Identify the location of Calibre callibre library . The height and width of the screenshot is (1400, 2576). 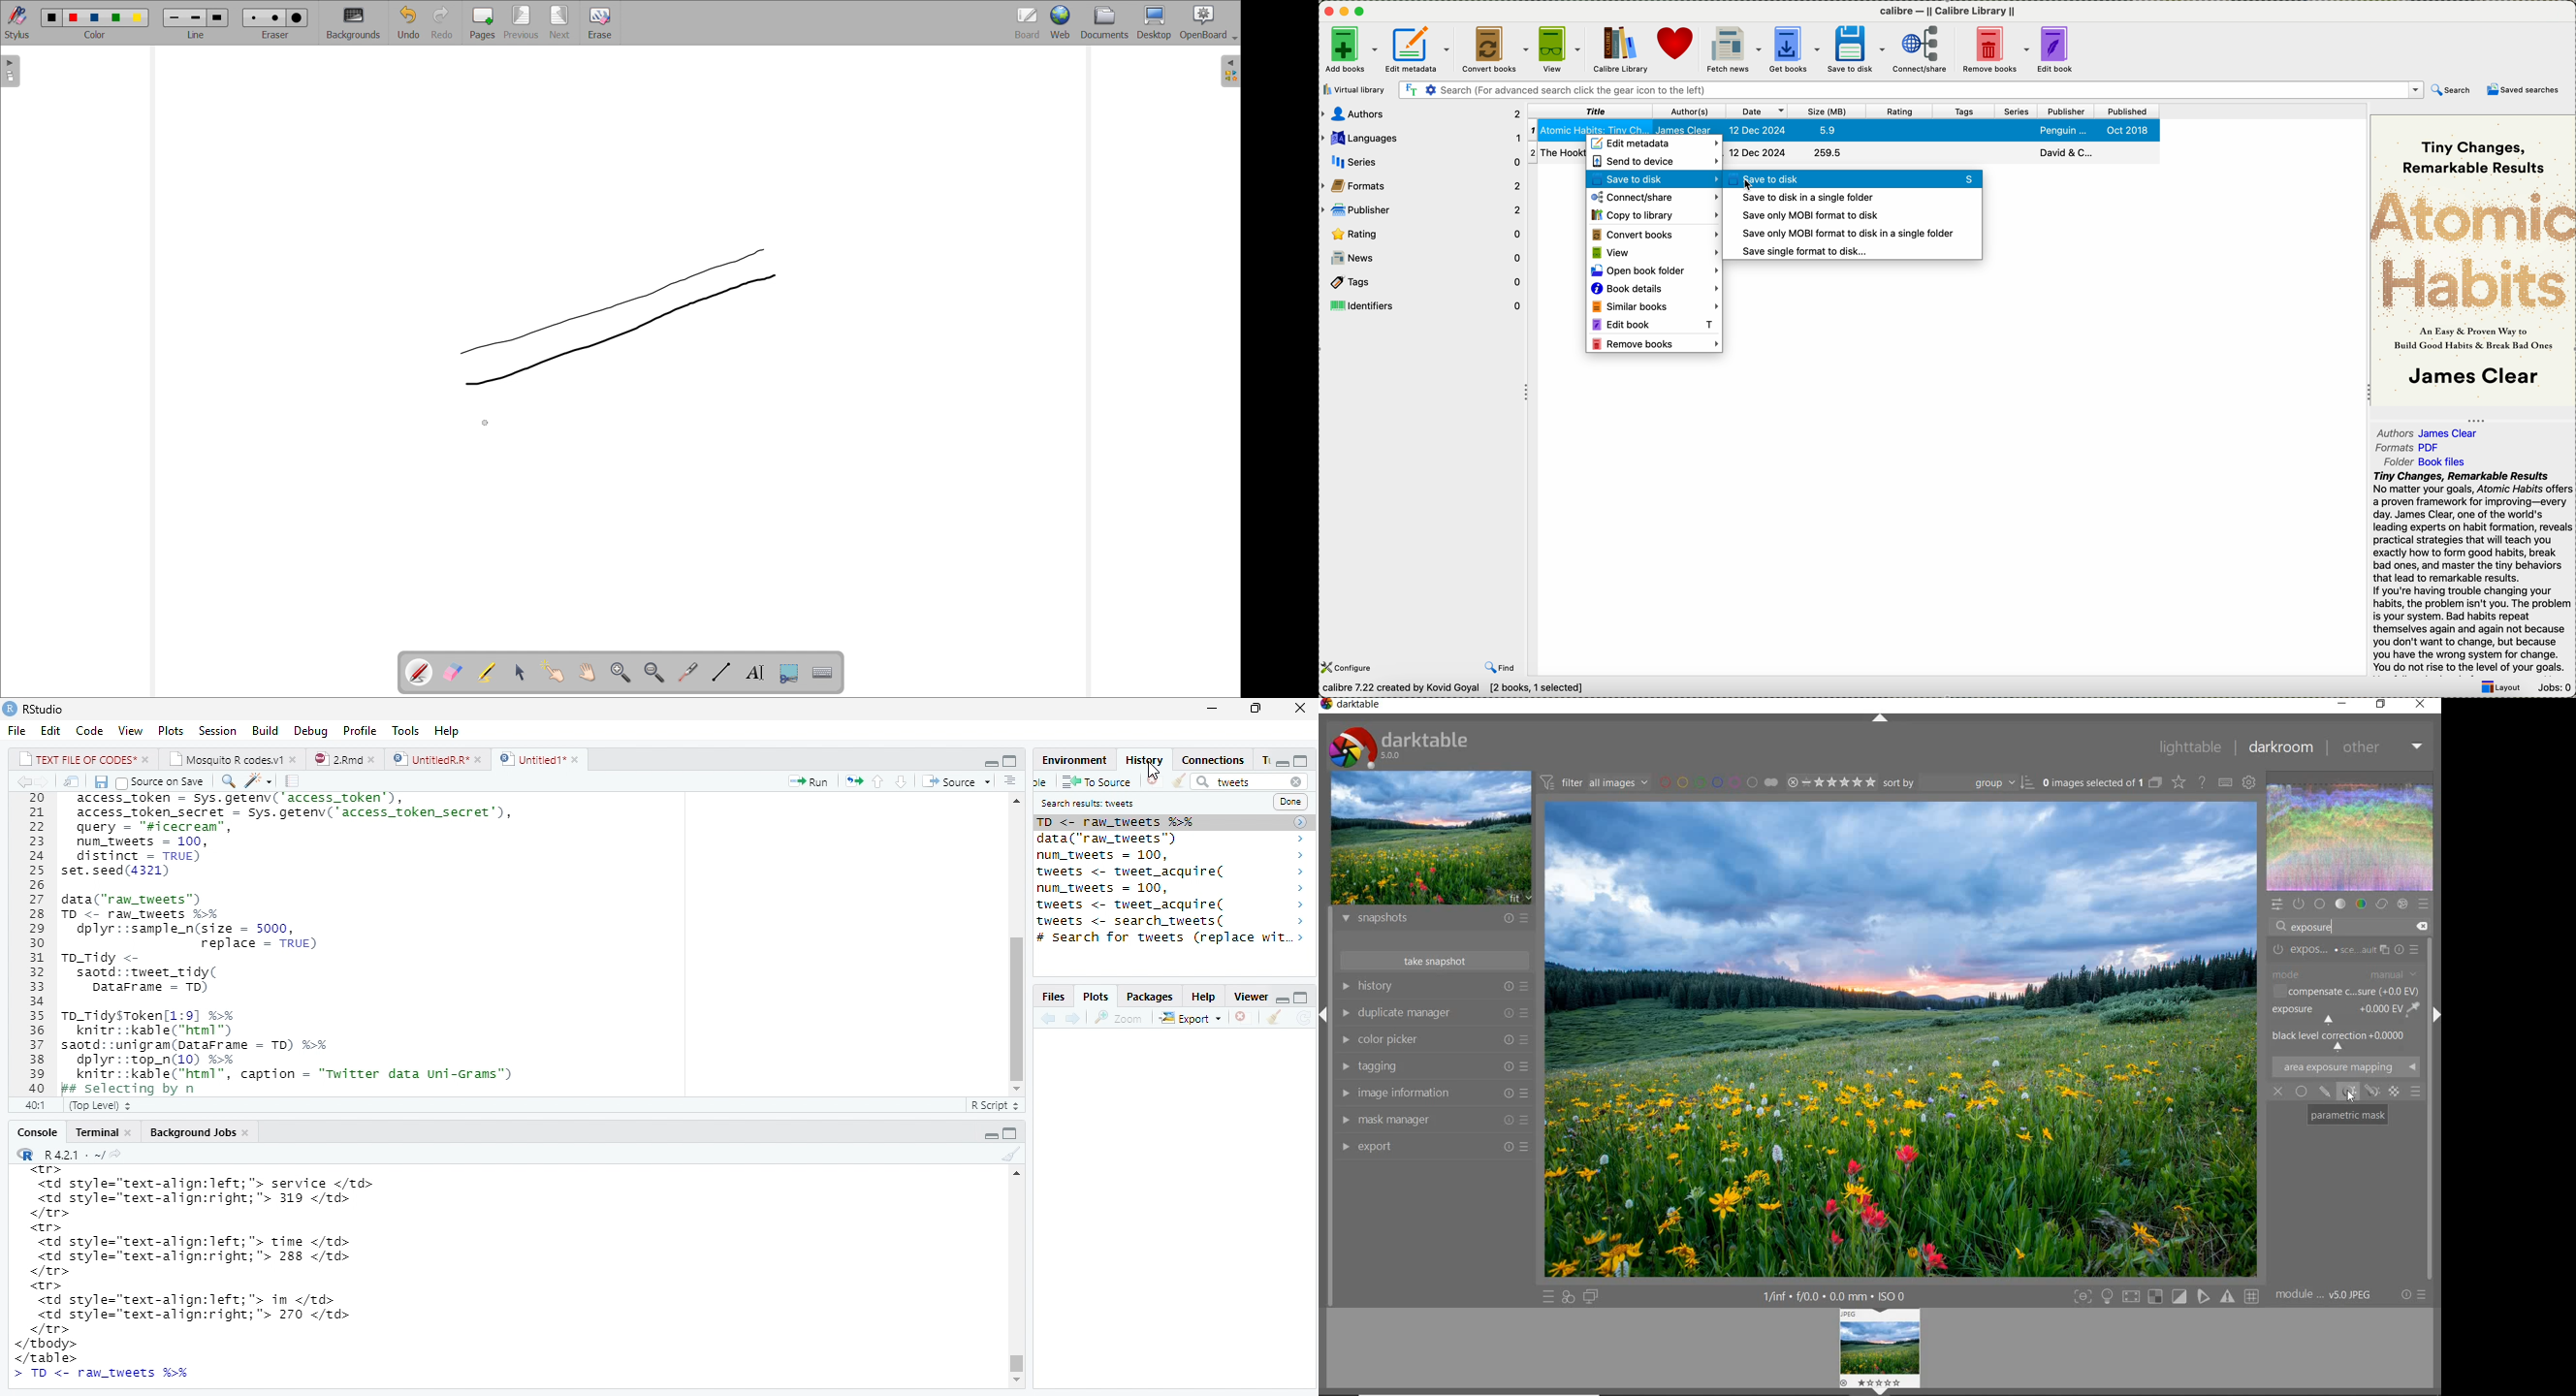
(1948, 9).